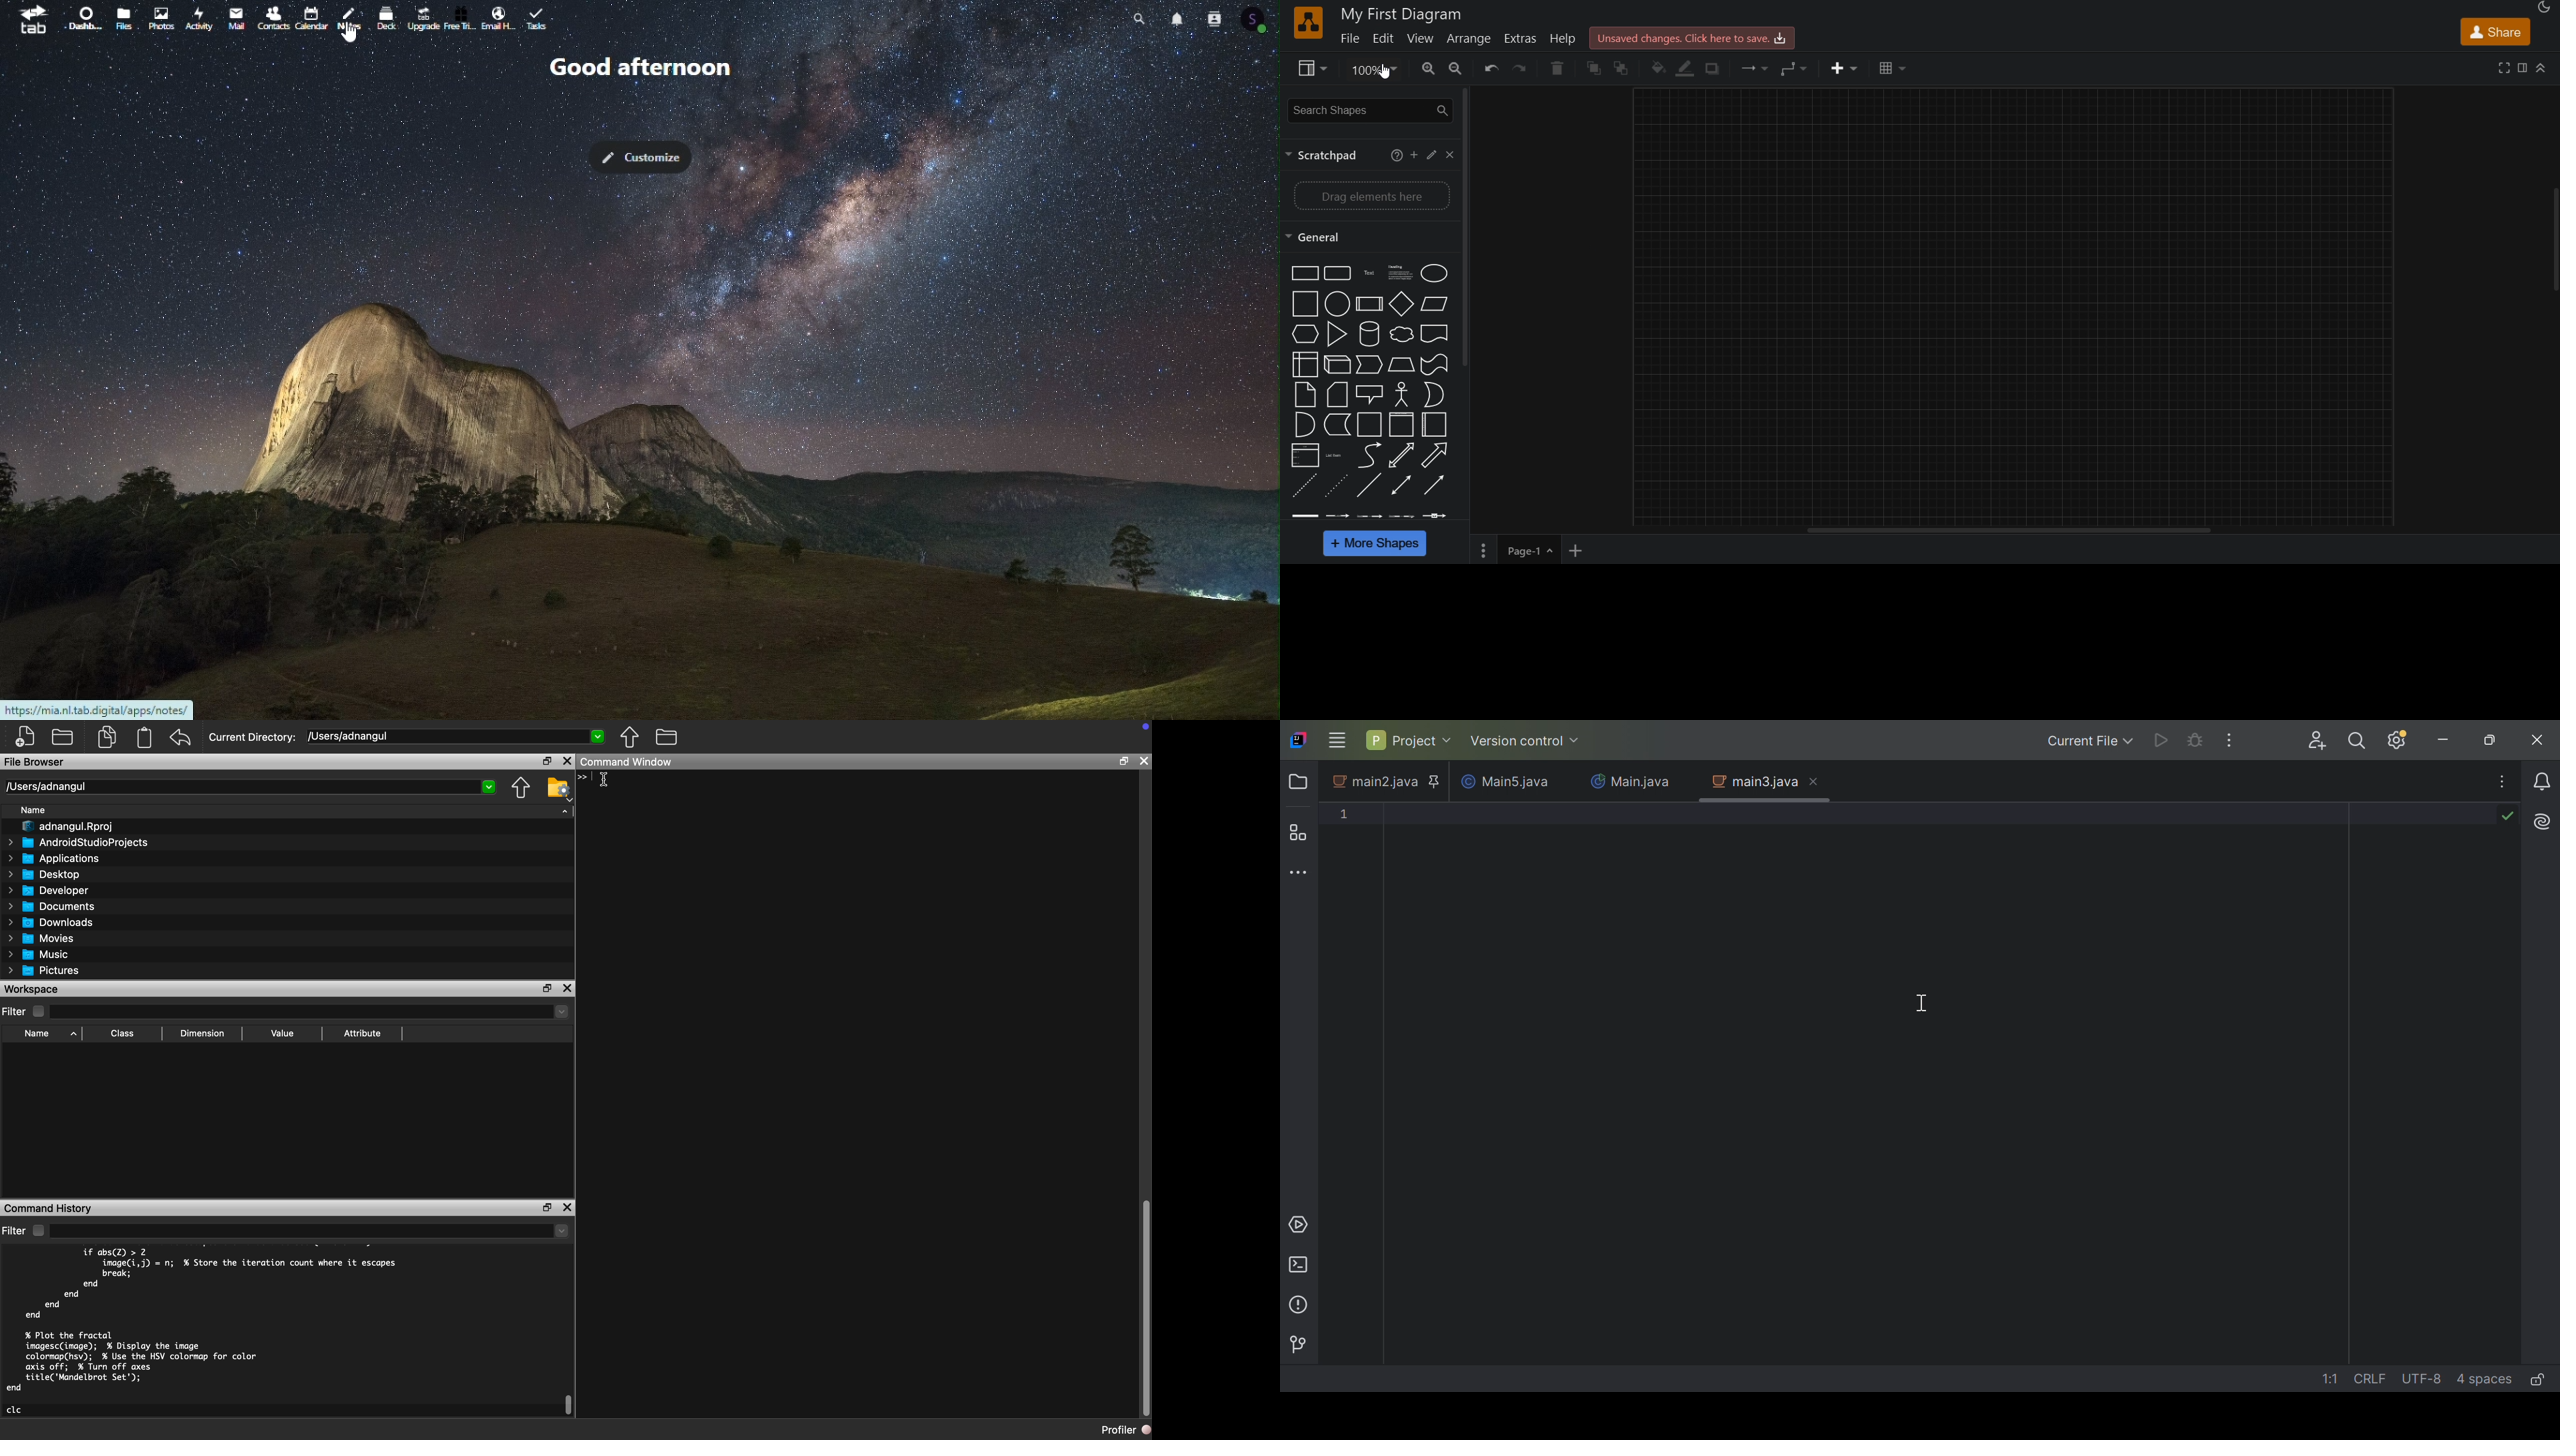 Image resolution: width=2576 pixels, height=1456 pixels. Describe the element at coordinates (2503, 69) in the screenshot. I see `fullscreen` at that location.